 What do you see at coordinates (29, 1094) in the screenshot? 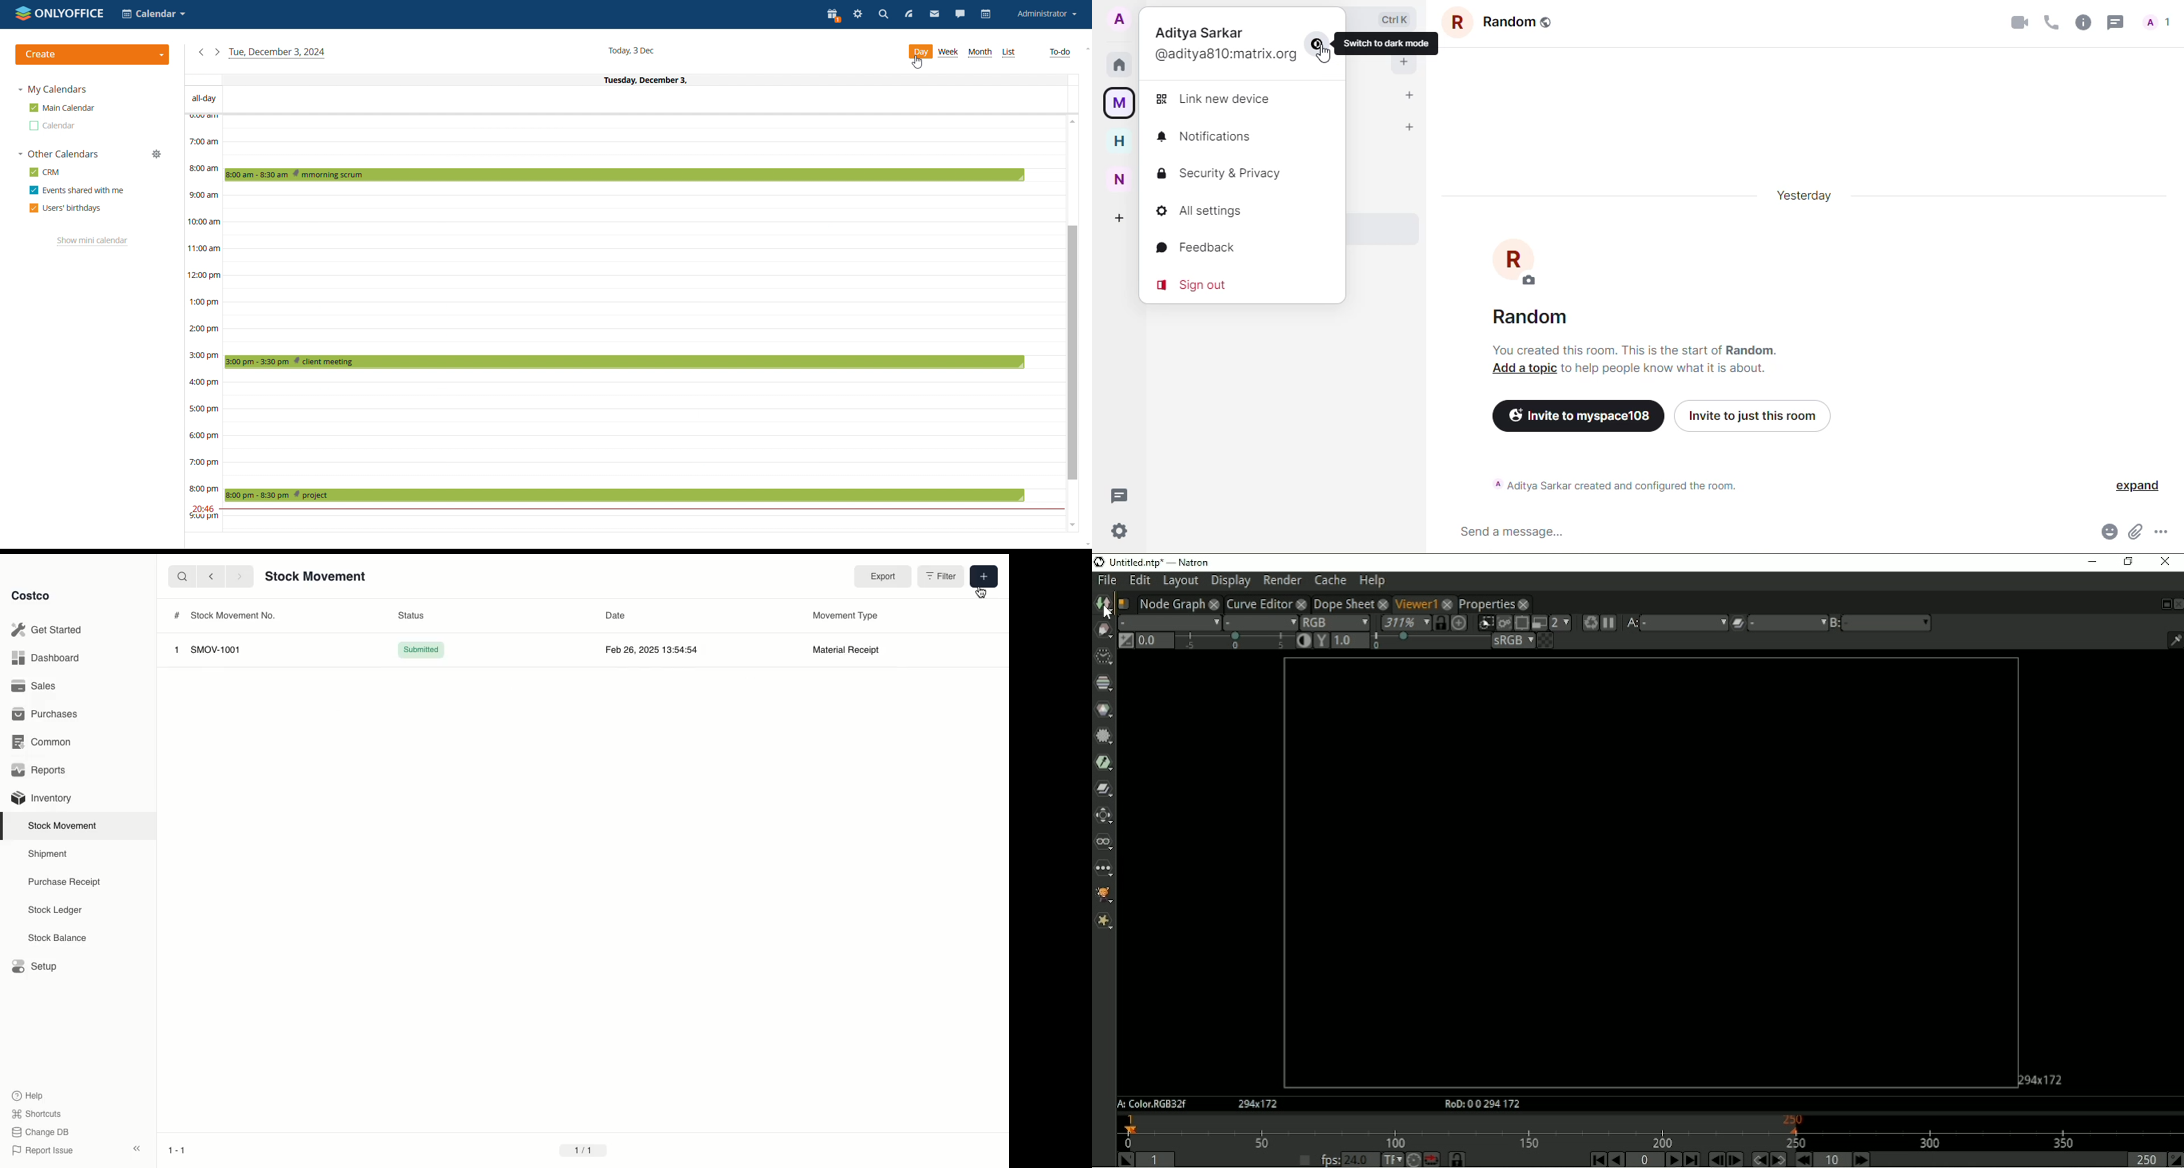
I see `Help` at bounding box center [29, 1094].